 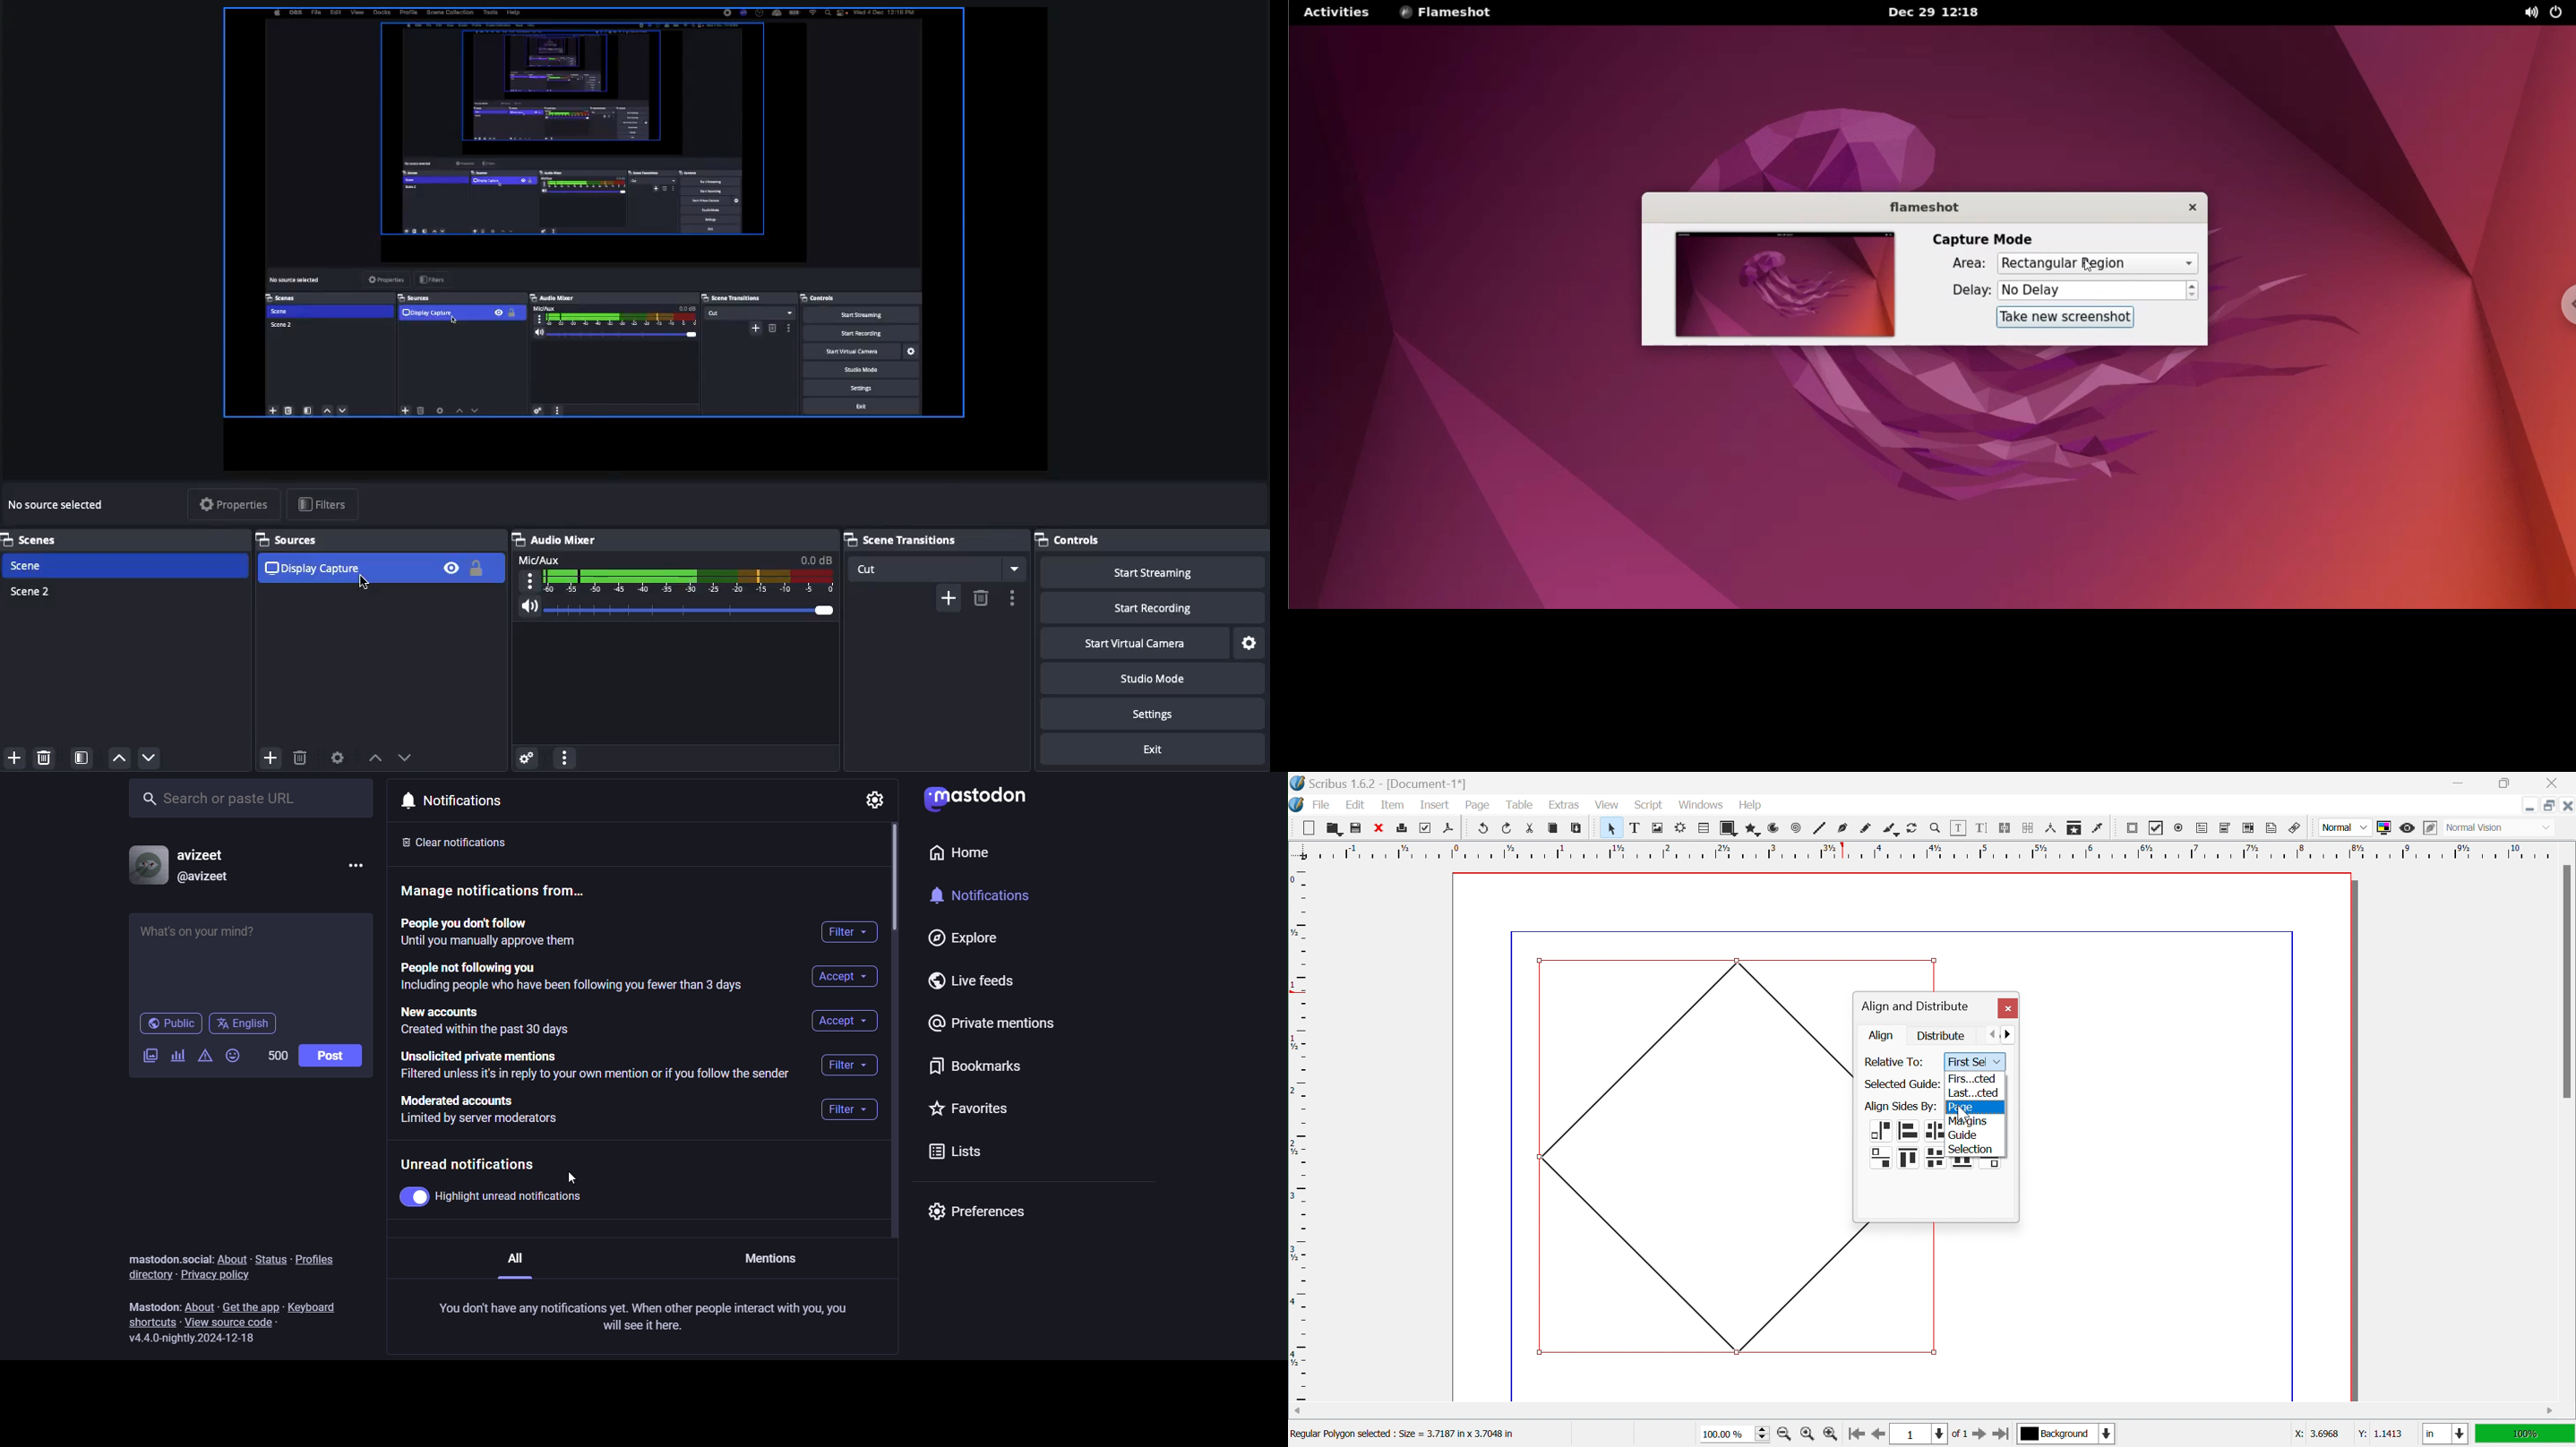 What do you see at coordinates (1070, 540) in the screenshot?
I see `Controls` at bounding box center [1070, 540].